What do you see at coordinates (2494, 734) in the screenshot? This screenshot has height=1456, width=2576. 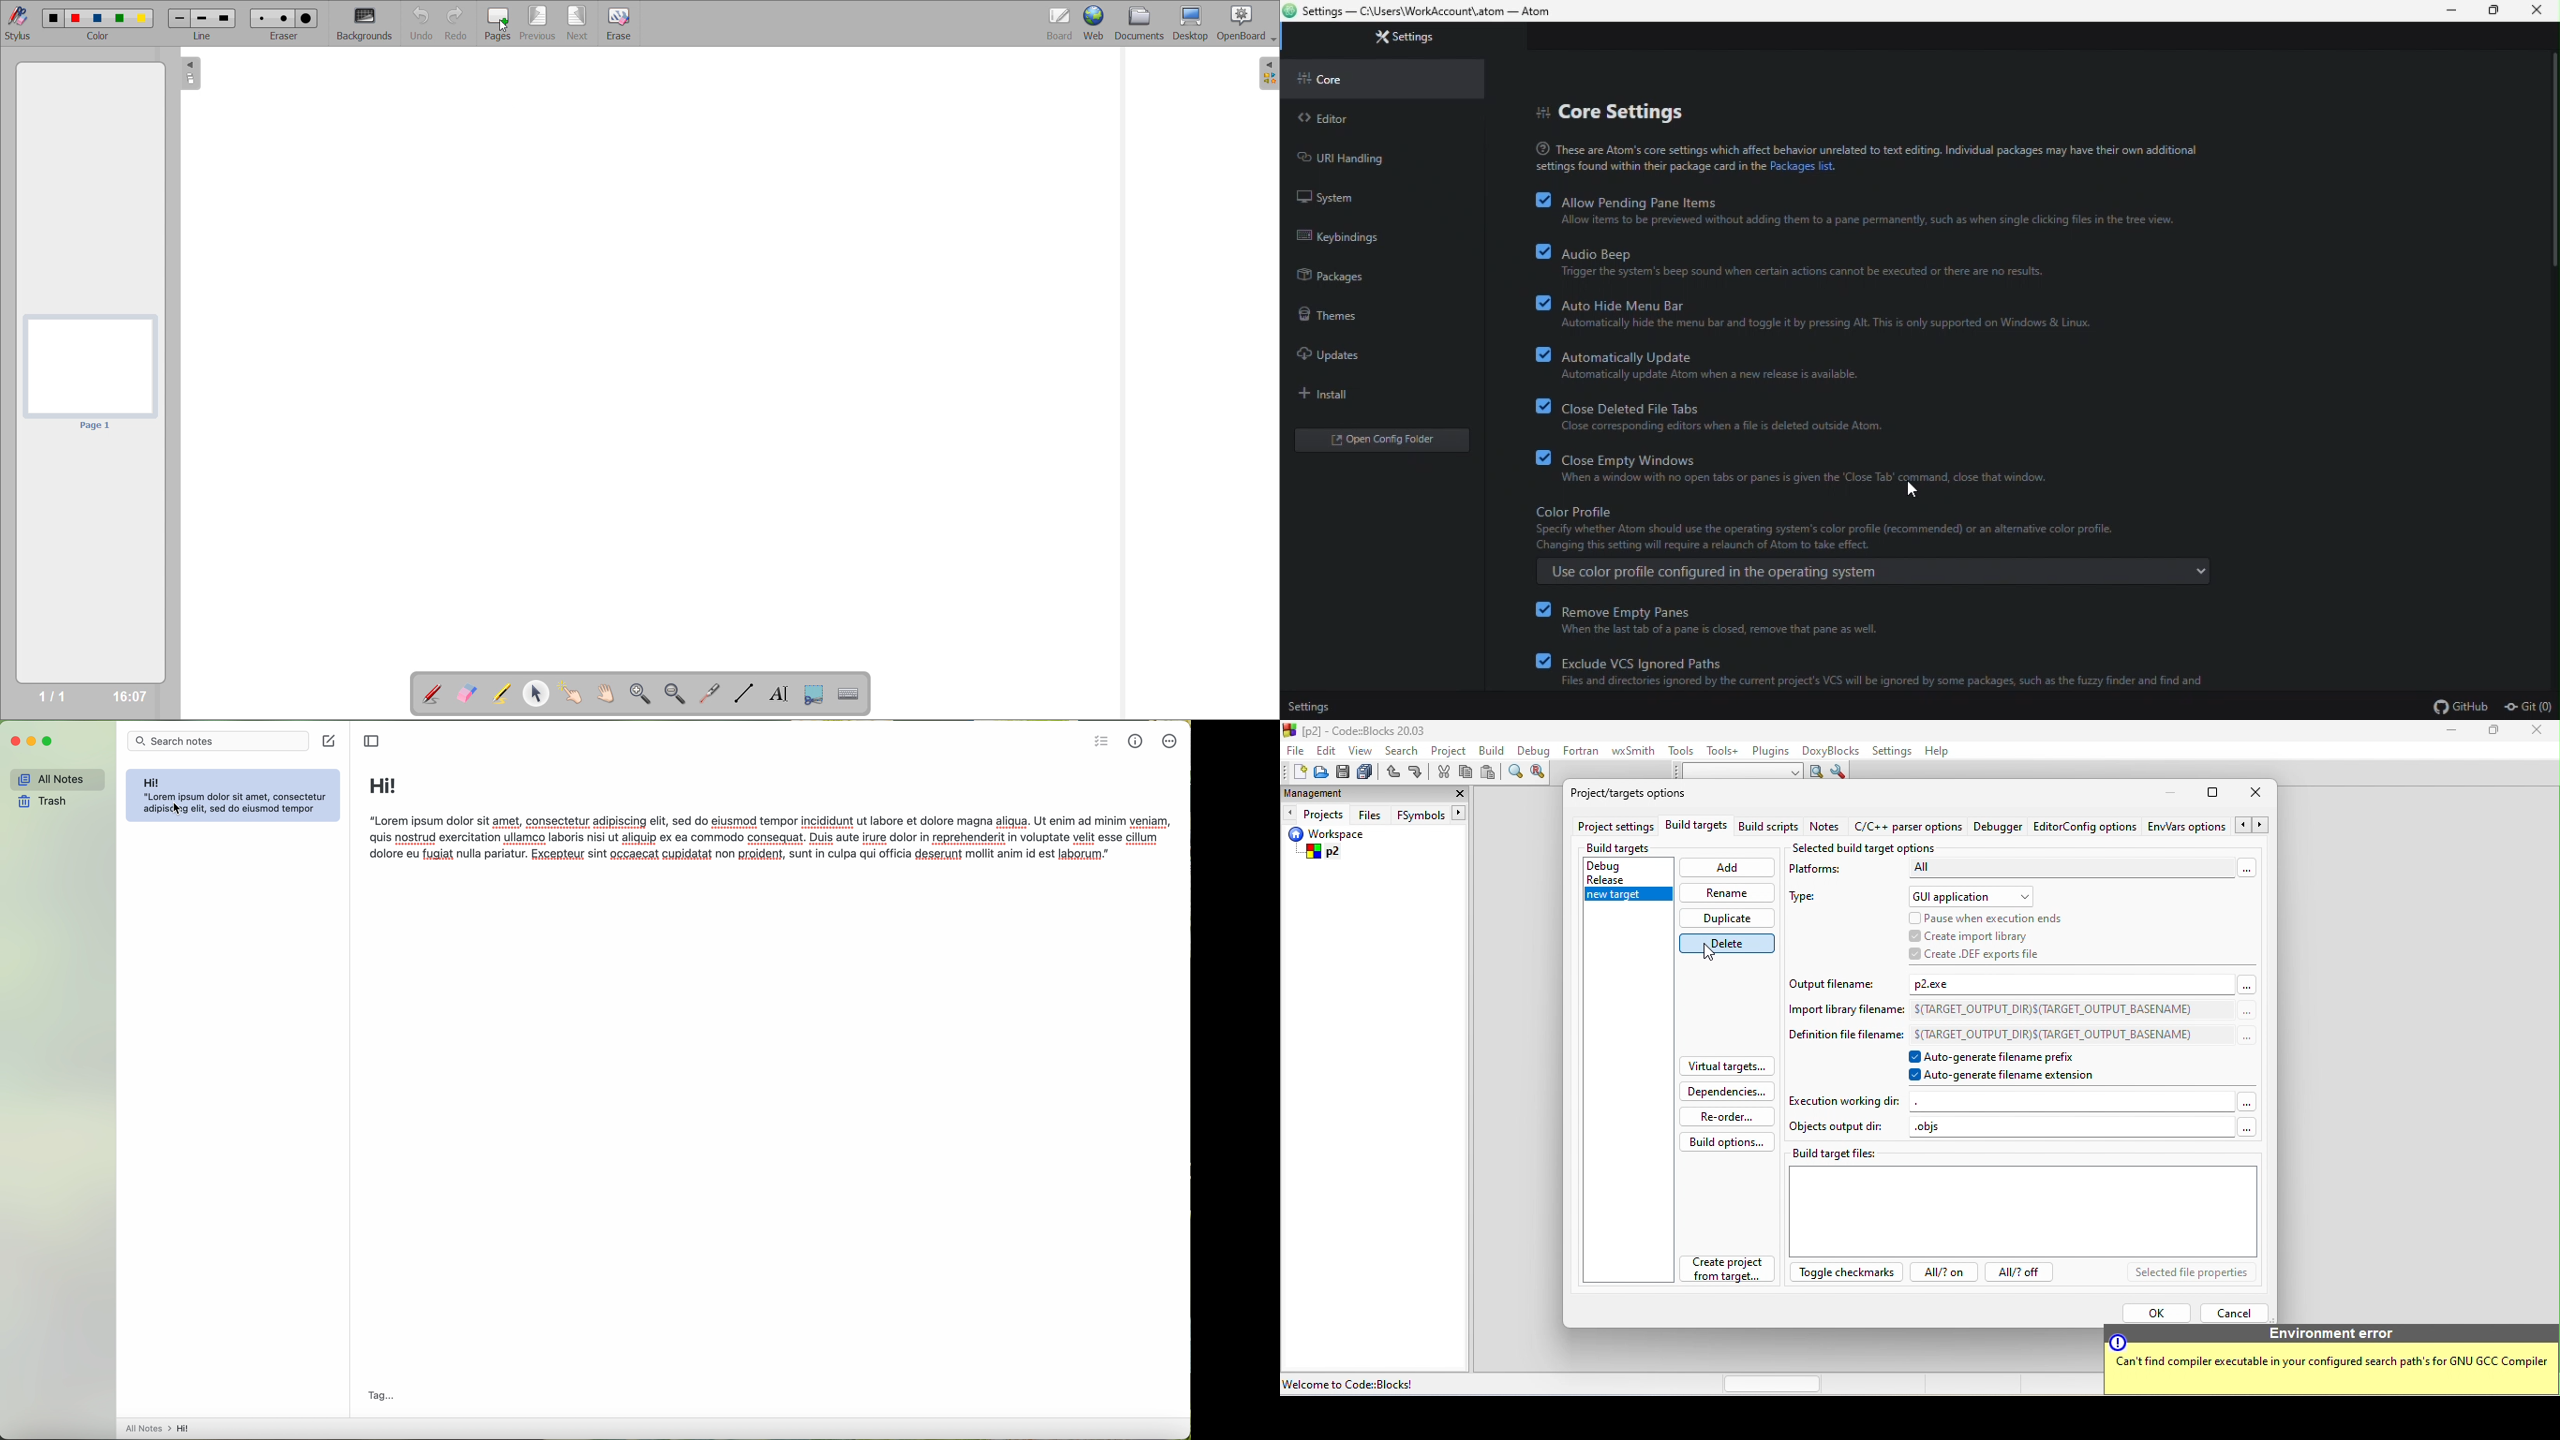 I see `maximize` at bounding box center [2494, 734].